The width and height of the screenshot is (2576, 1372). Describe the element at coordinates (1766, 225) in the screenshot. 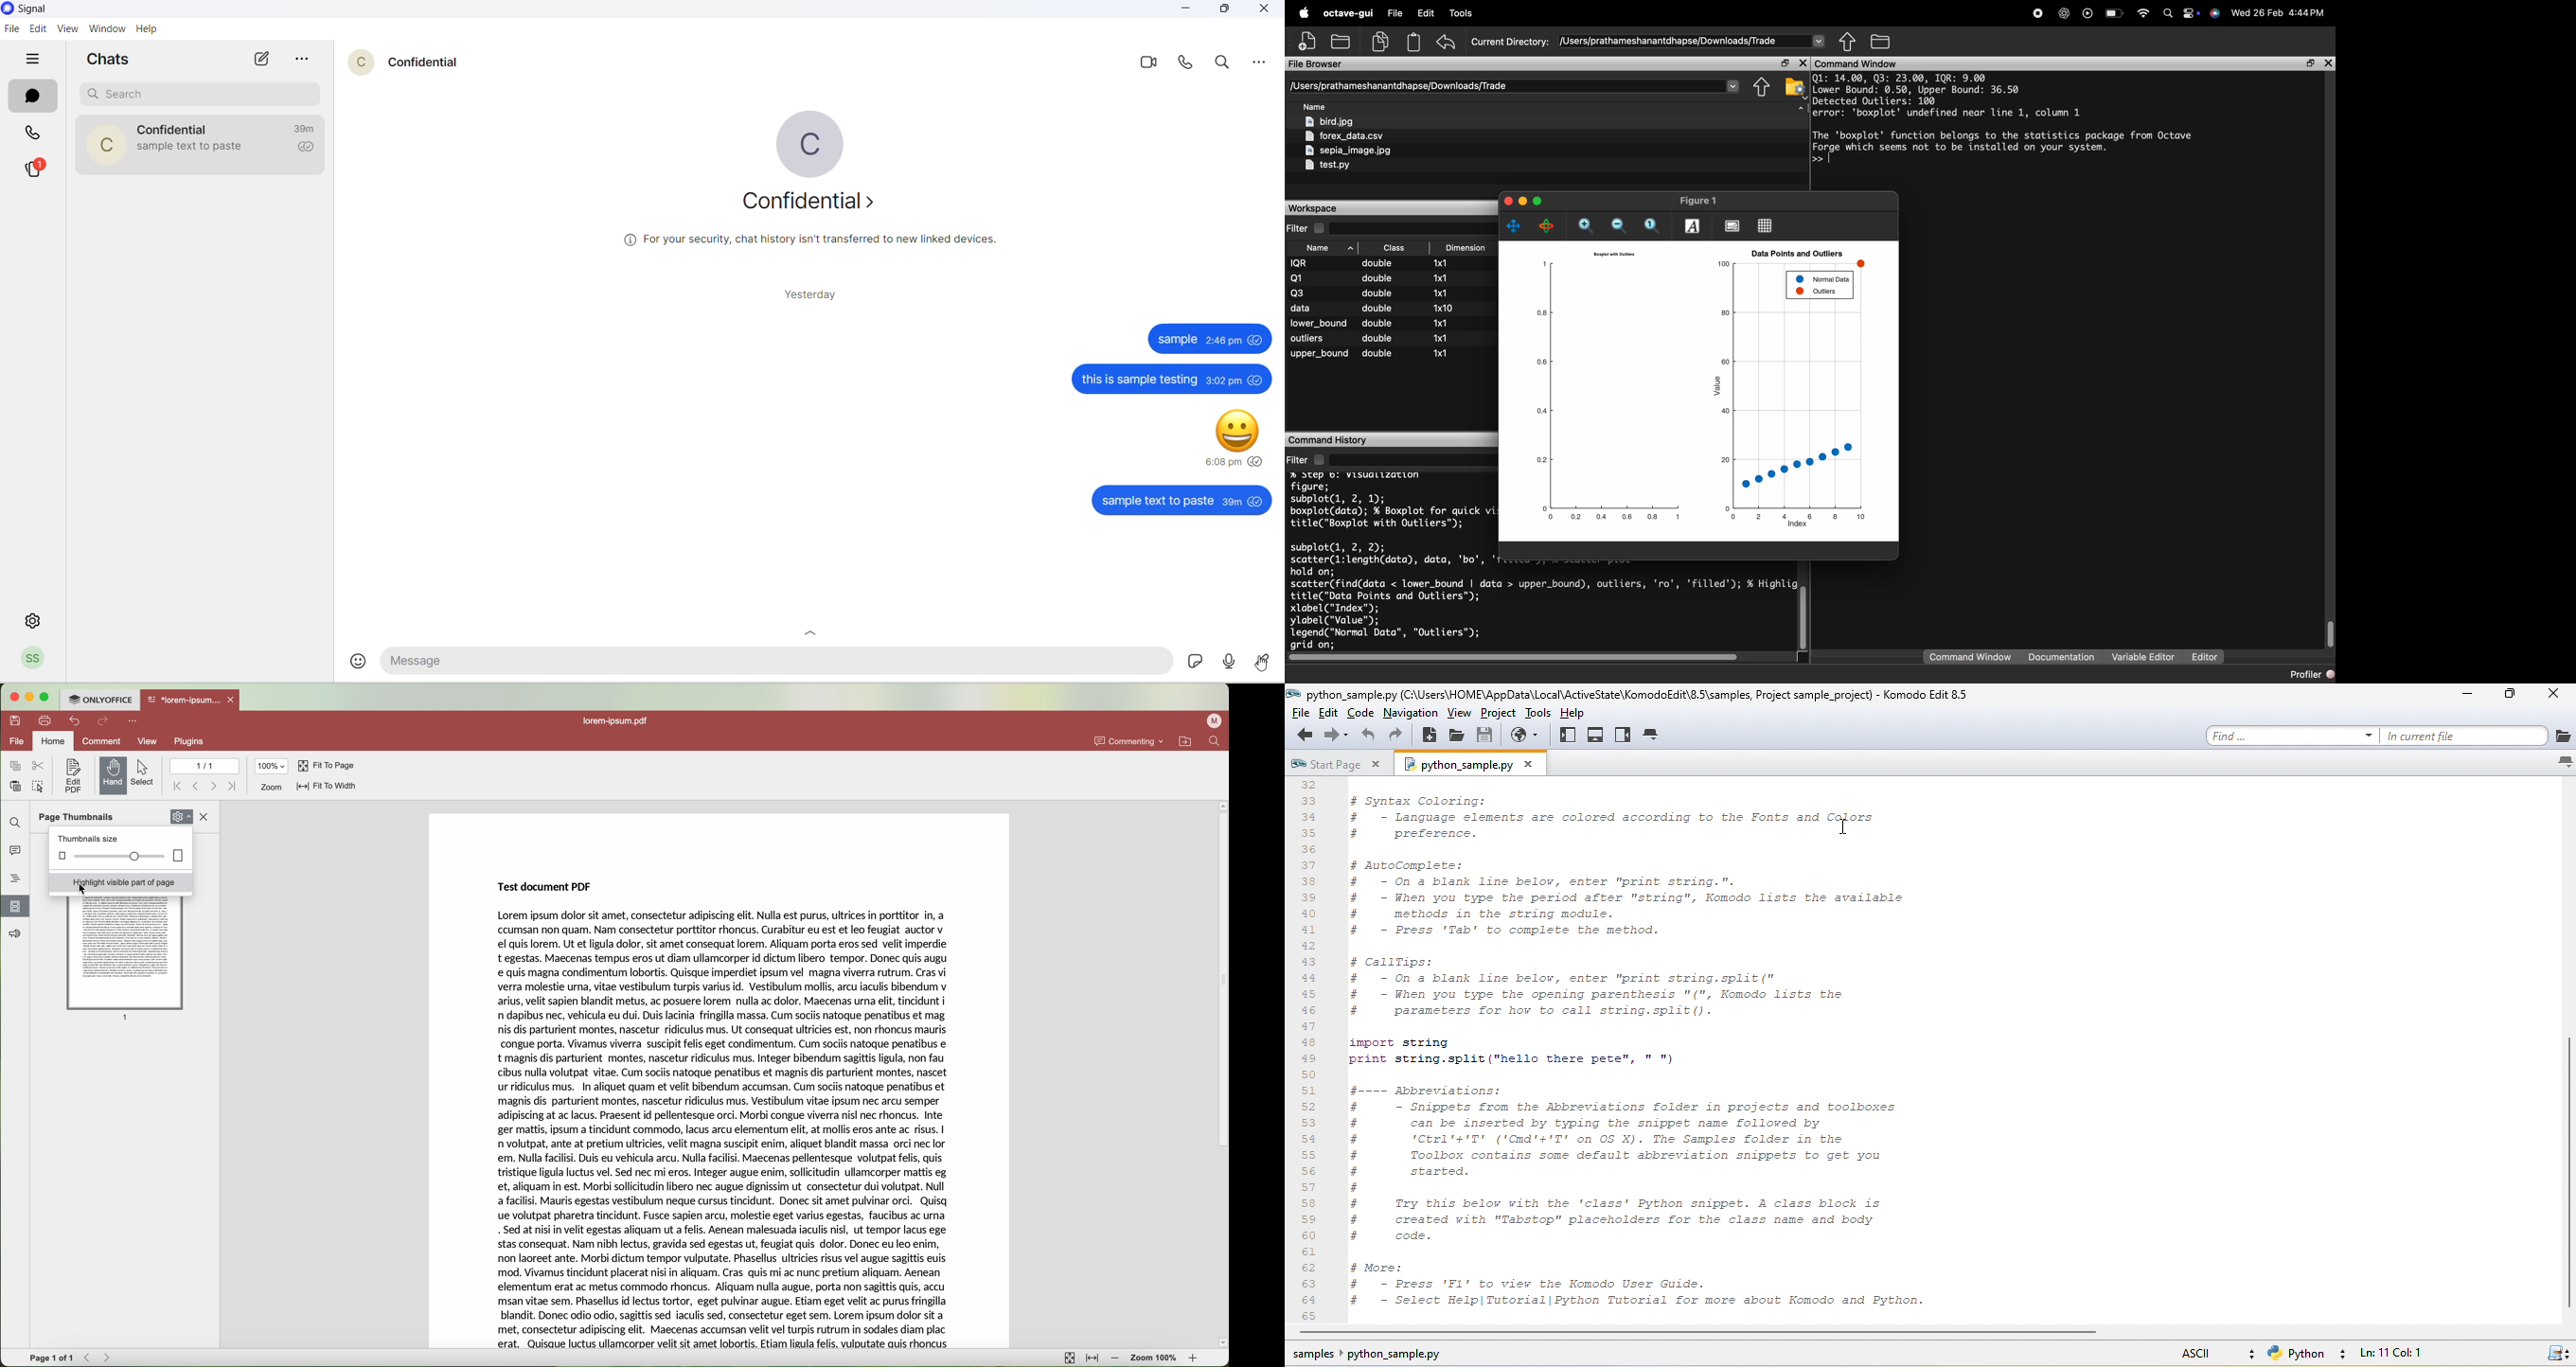

I see `Toggle current axes grid visibility` at that location.